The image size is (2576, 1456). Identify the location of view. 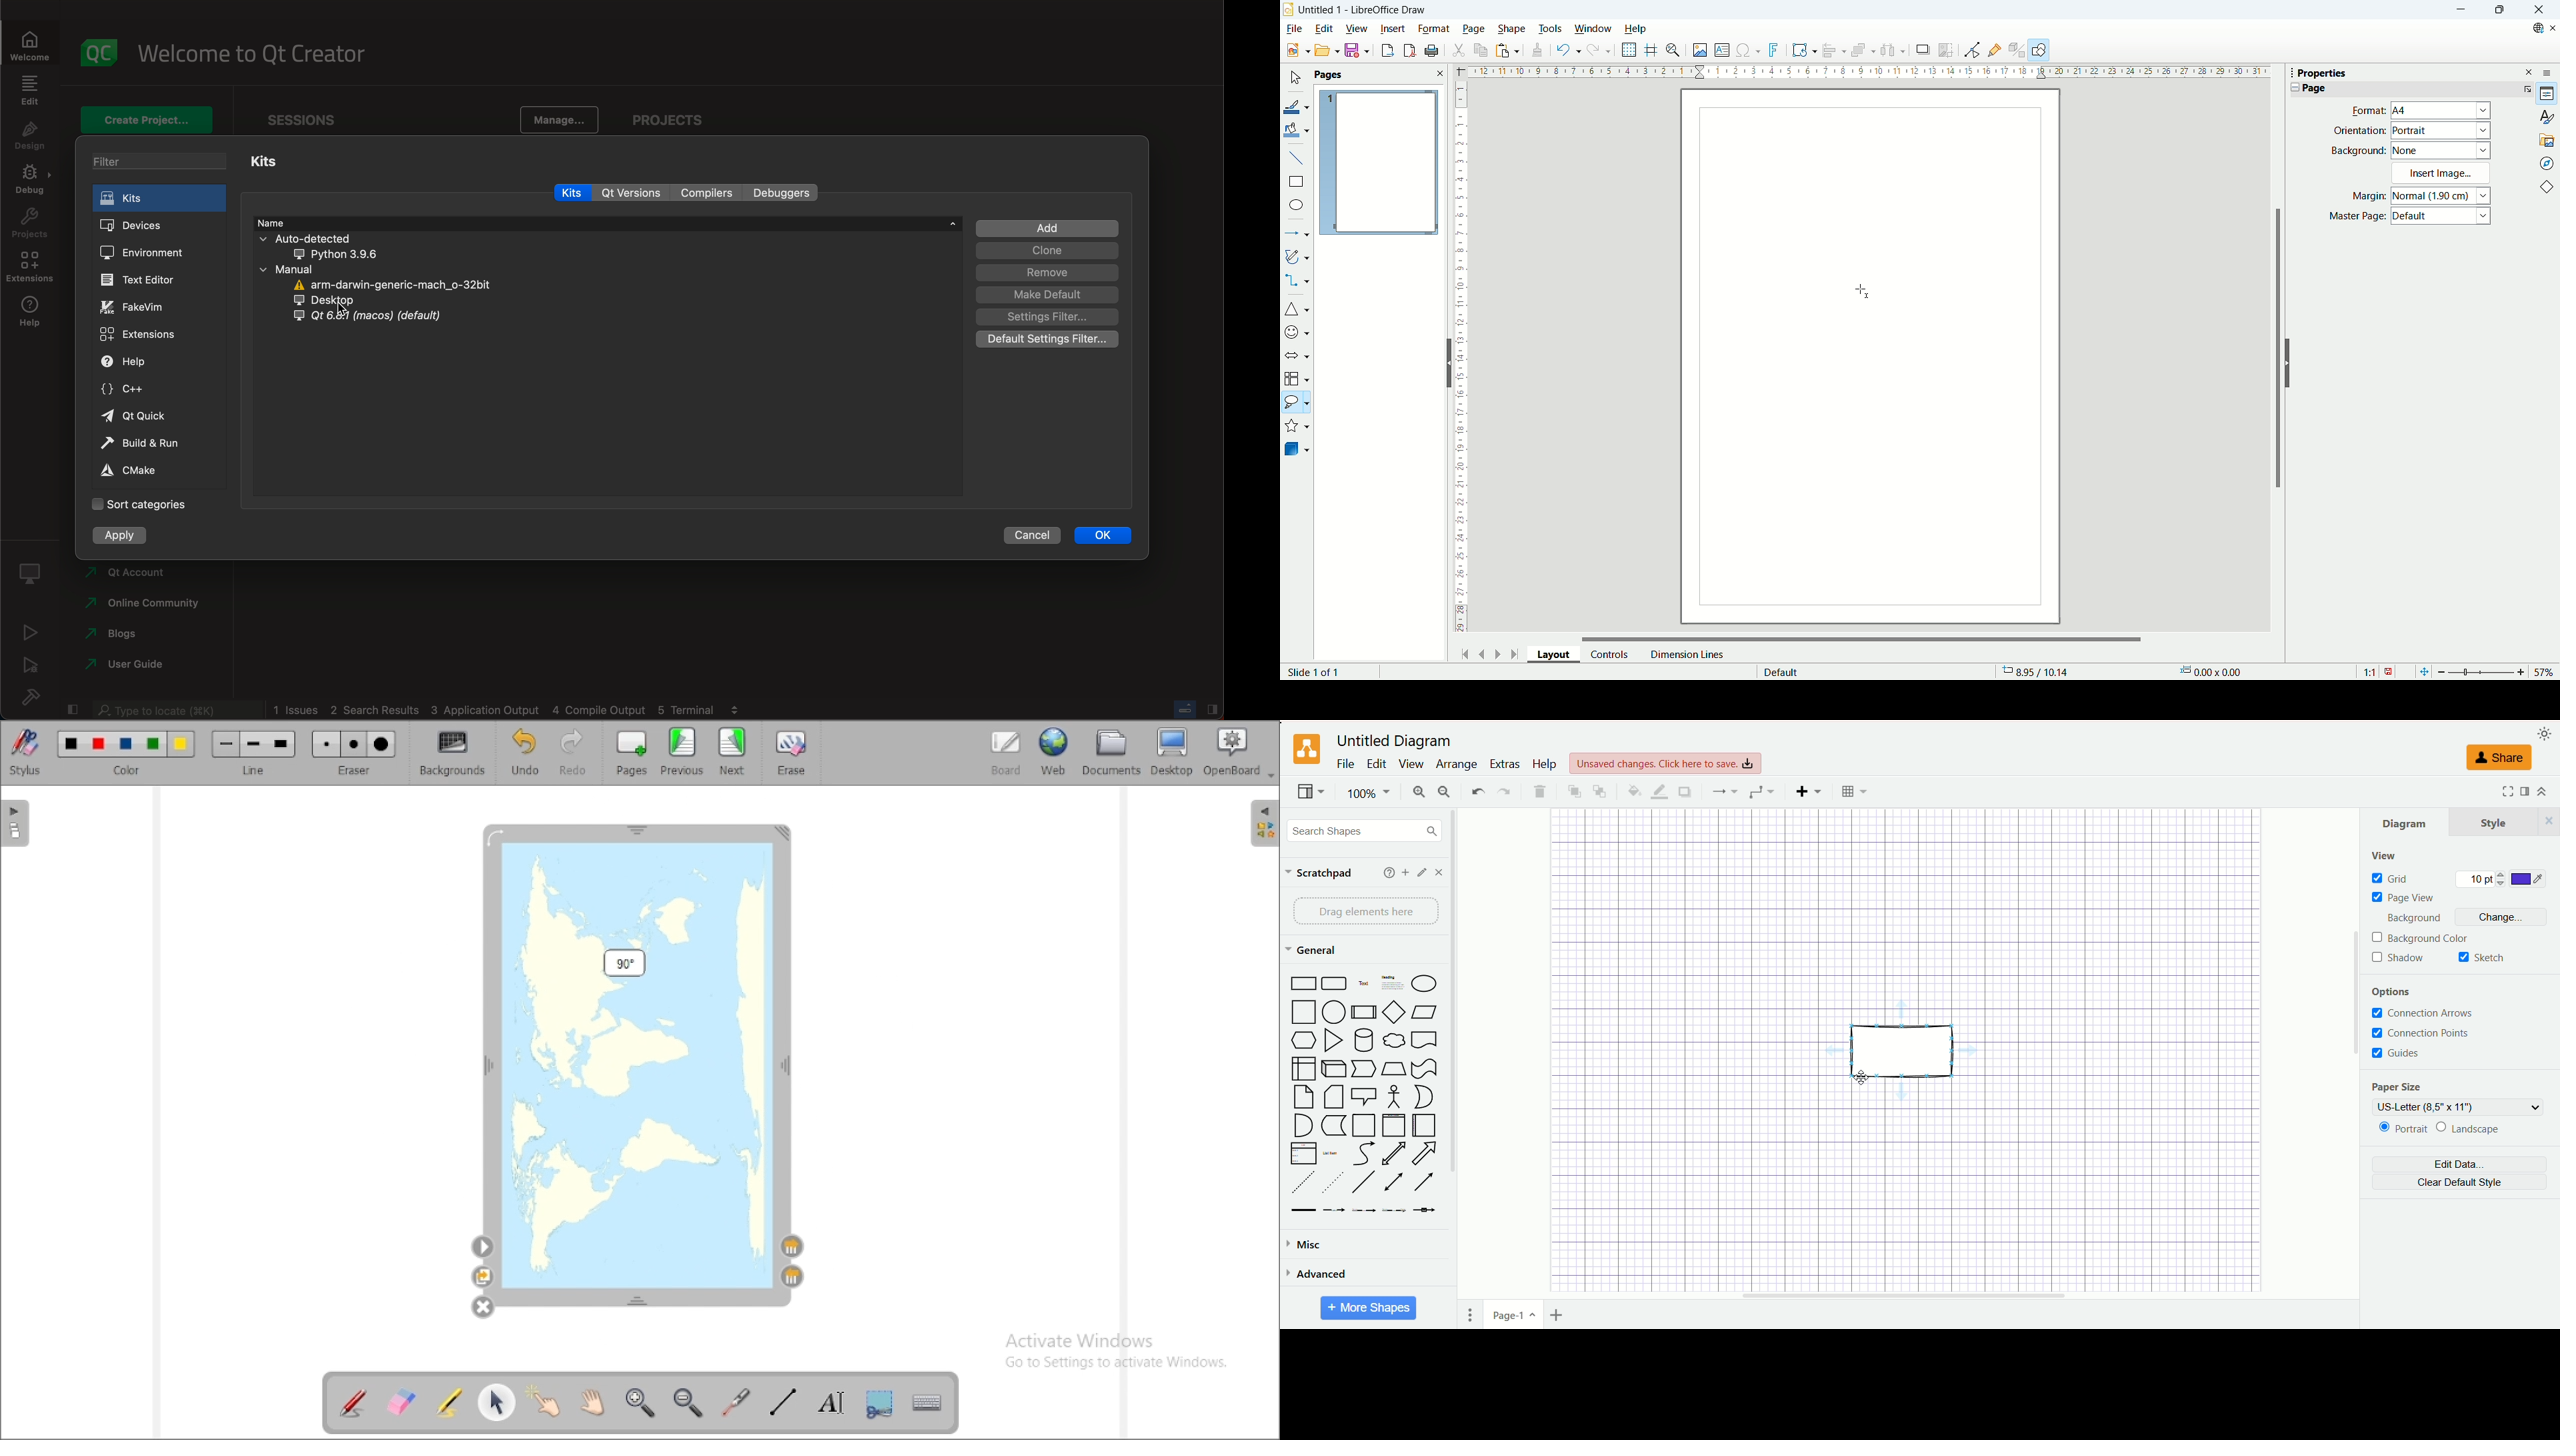
(2385, 855).